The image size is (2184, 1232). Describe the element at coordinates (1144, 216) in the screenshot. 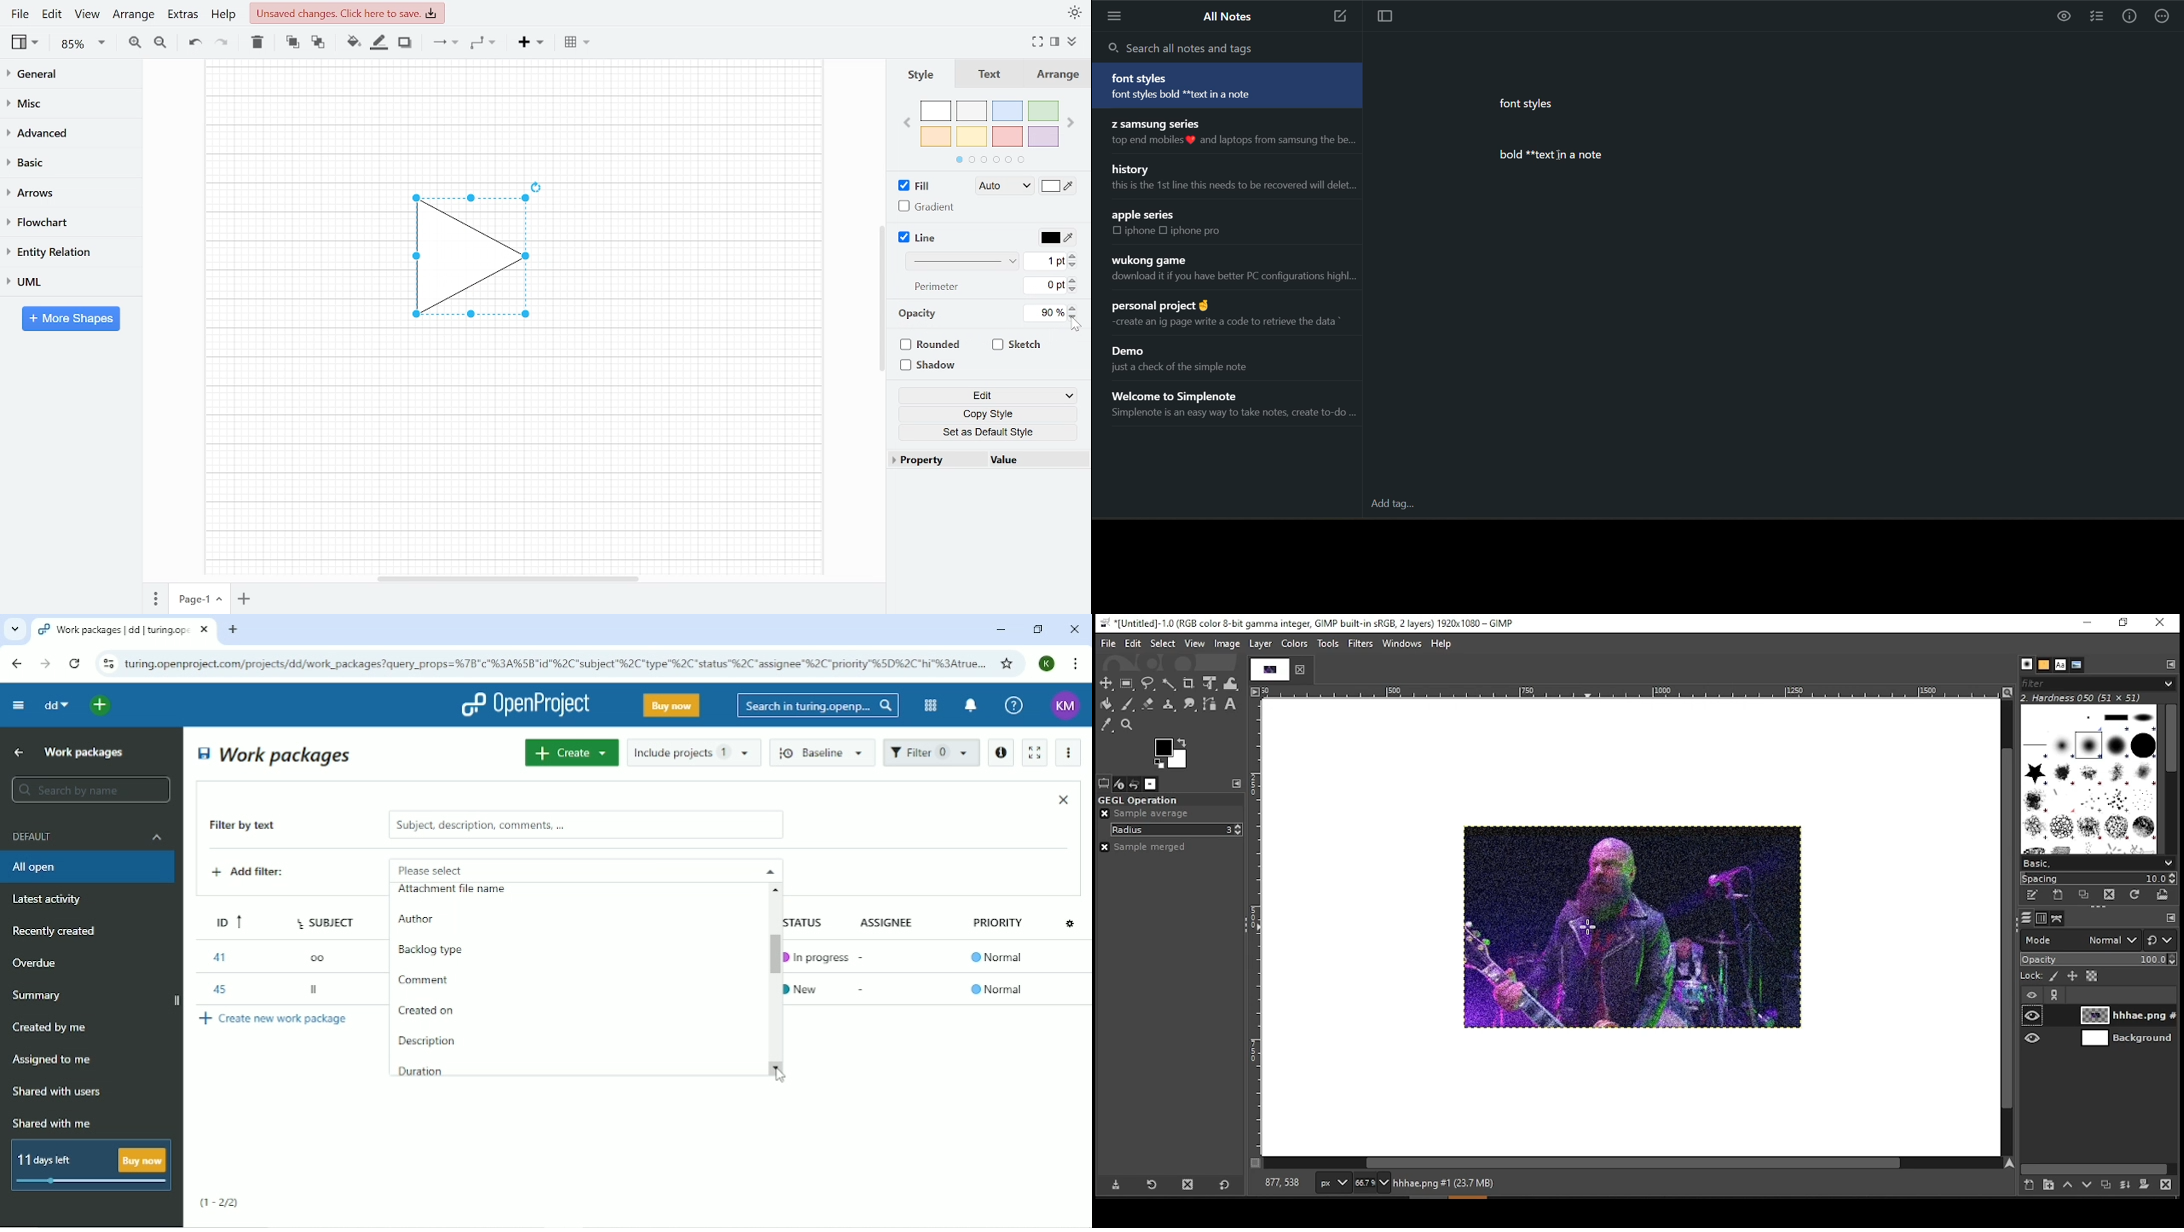

I see `apple series` at that location.